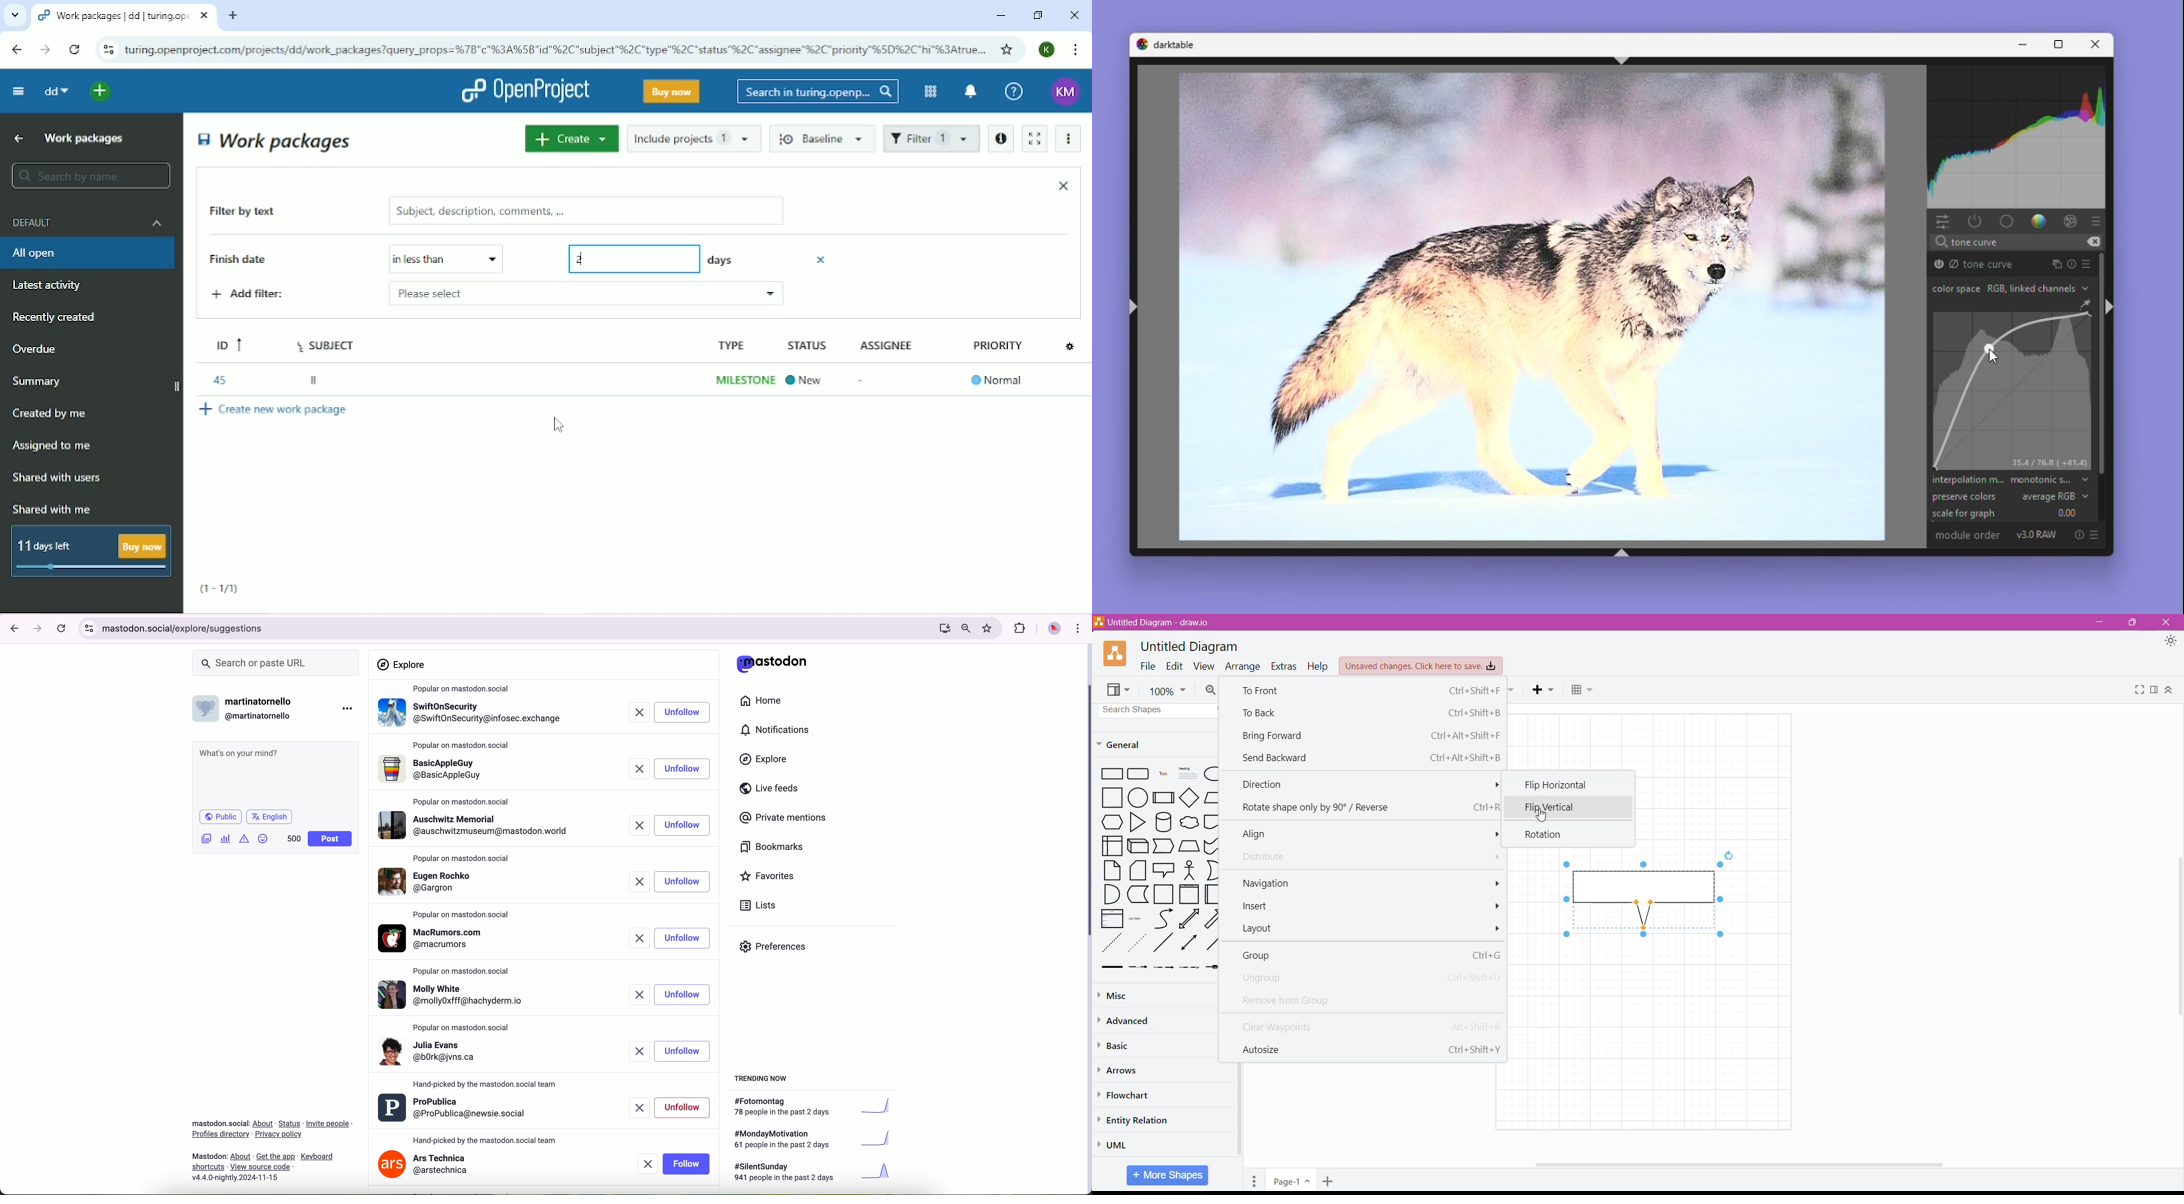  What do you see at coordinates (1492, 858) in the screenshot?
I see `more` at bounding box center [1492, 858].